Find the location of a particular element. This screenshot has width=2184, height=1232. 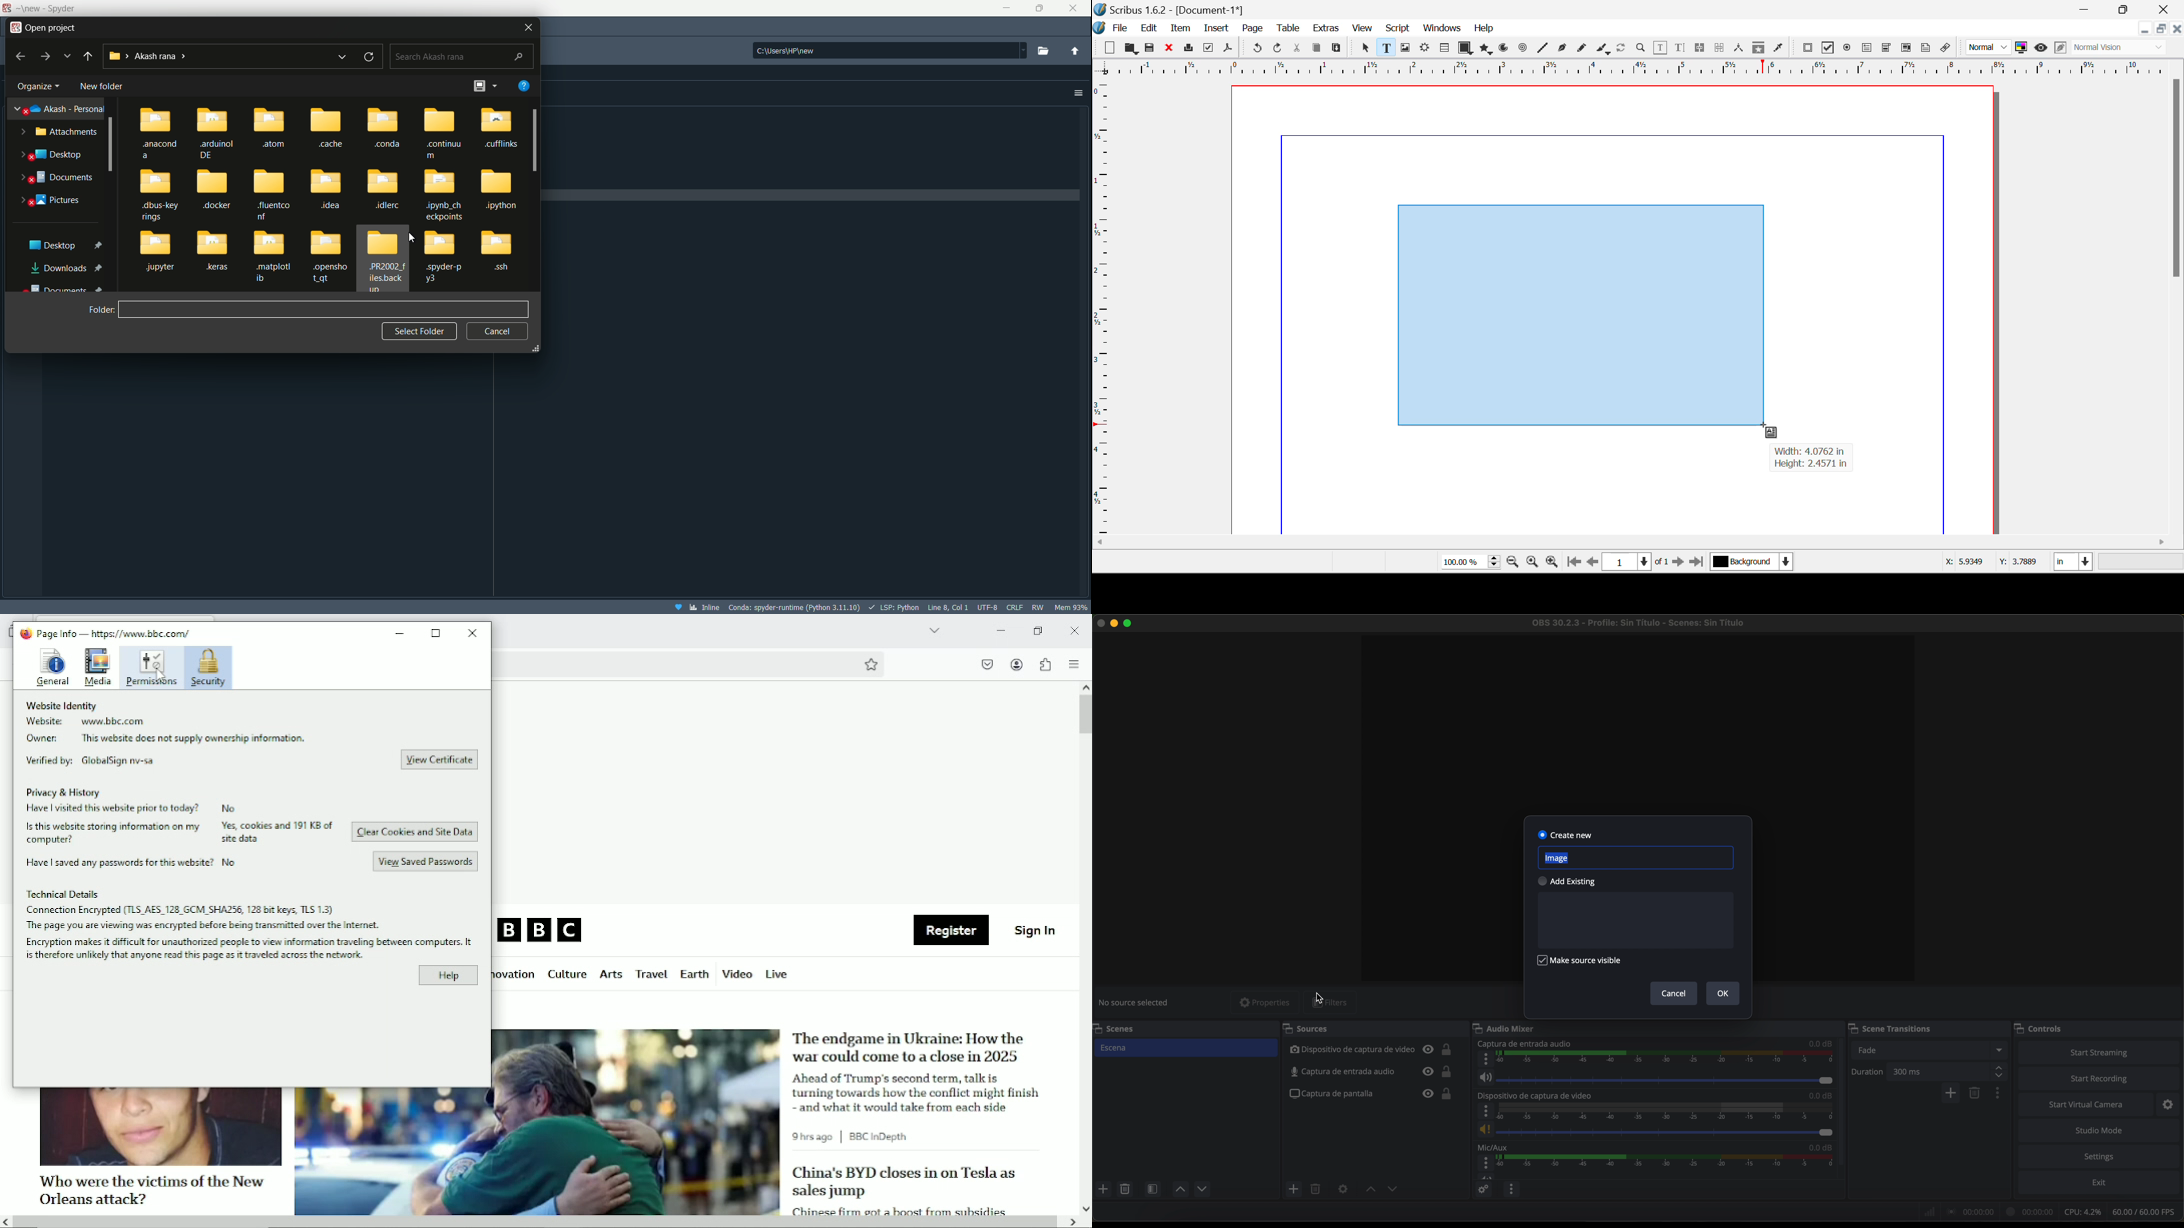

files is located at coordinates (326, 190).